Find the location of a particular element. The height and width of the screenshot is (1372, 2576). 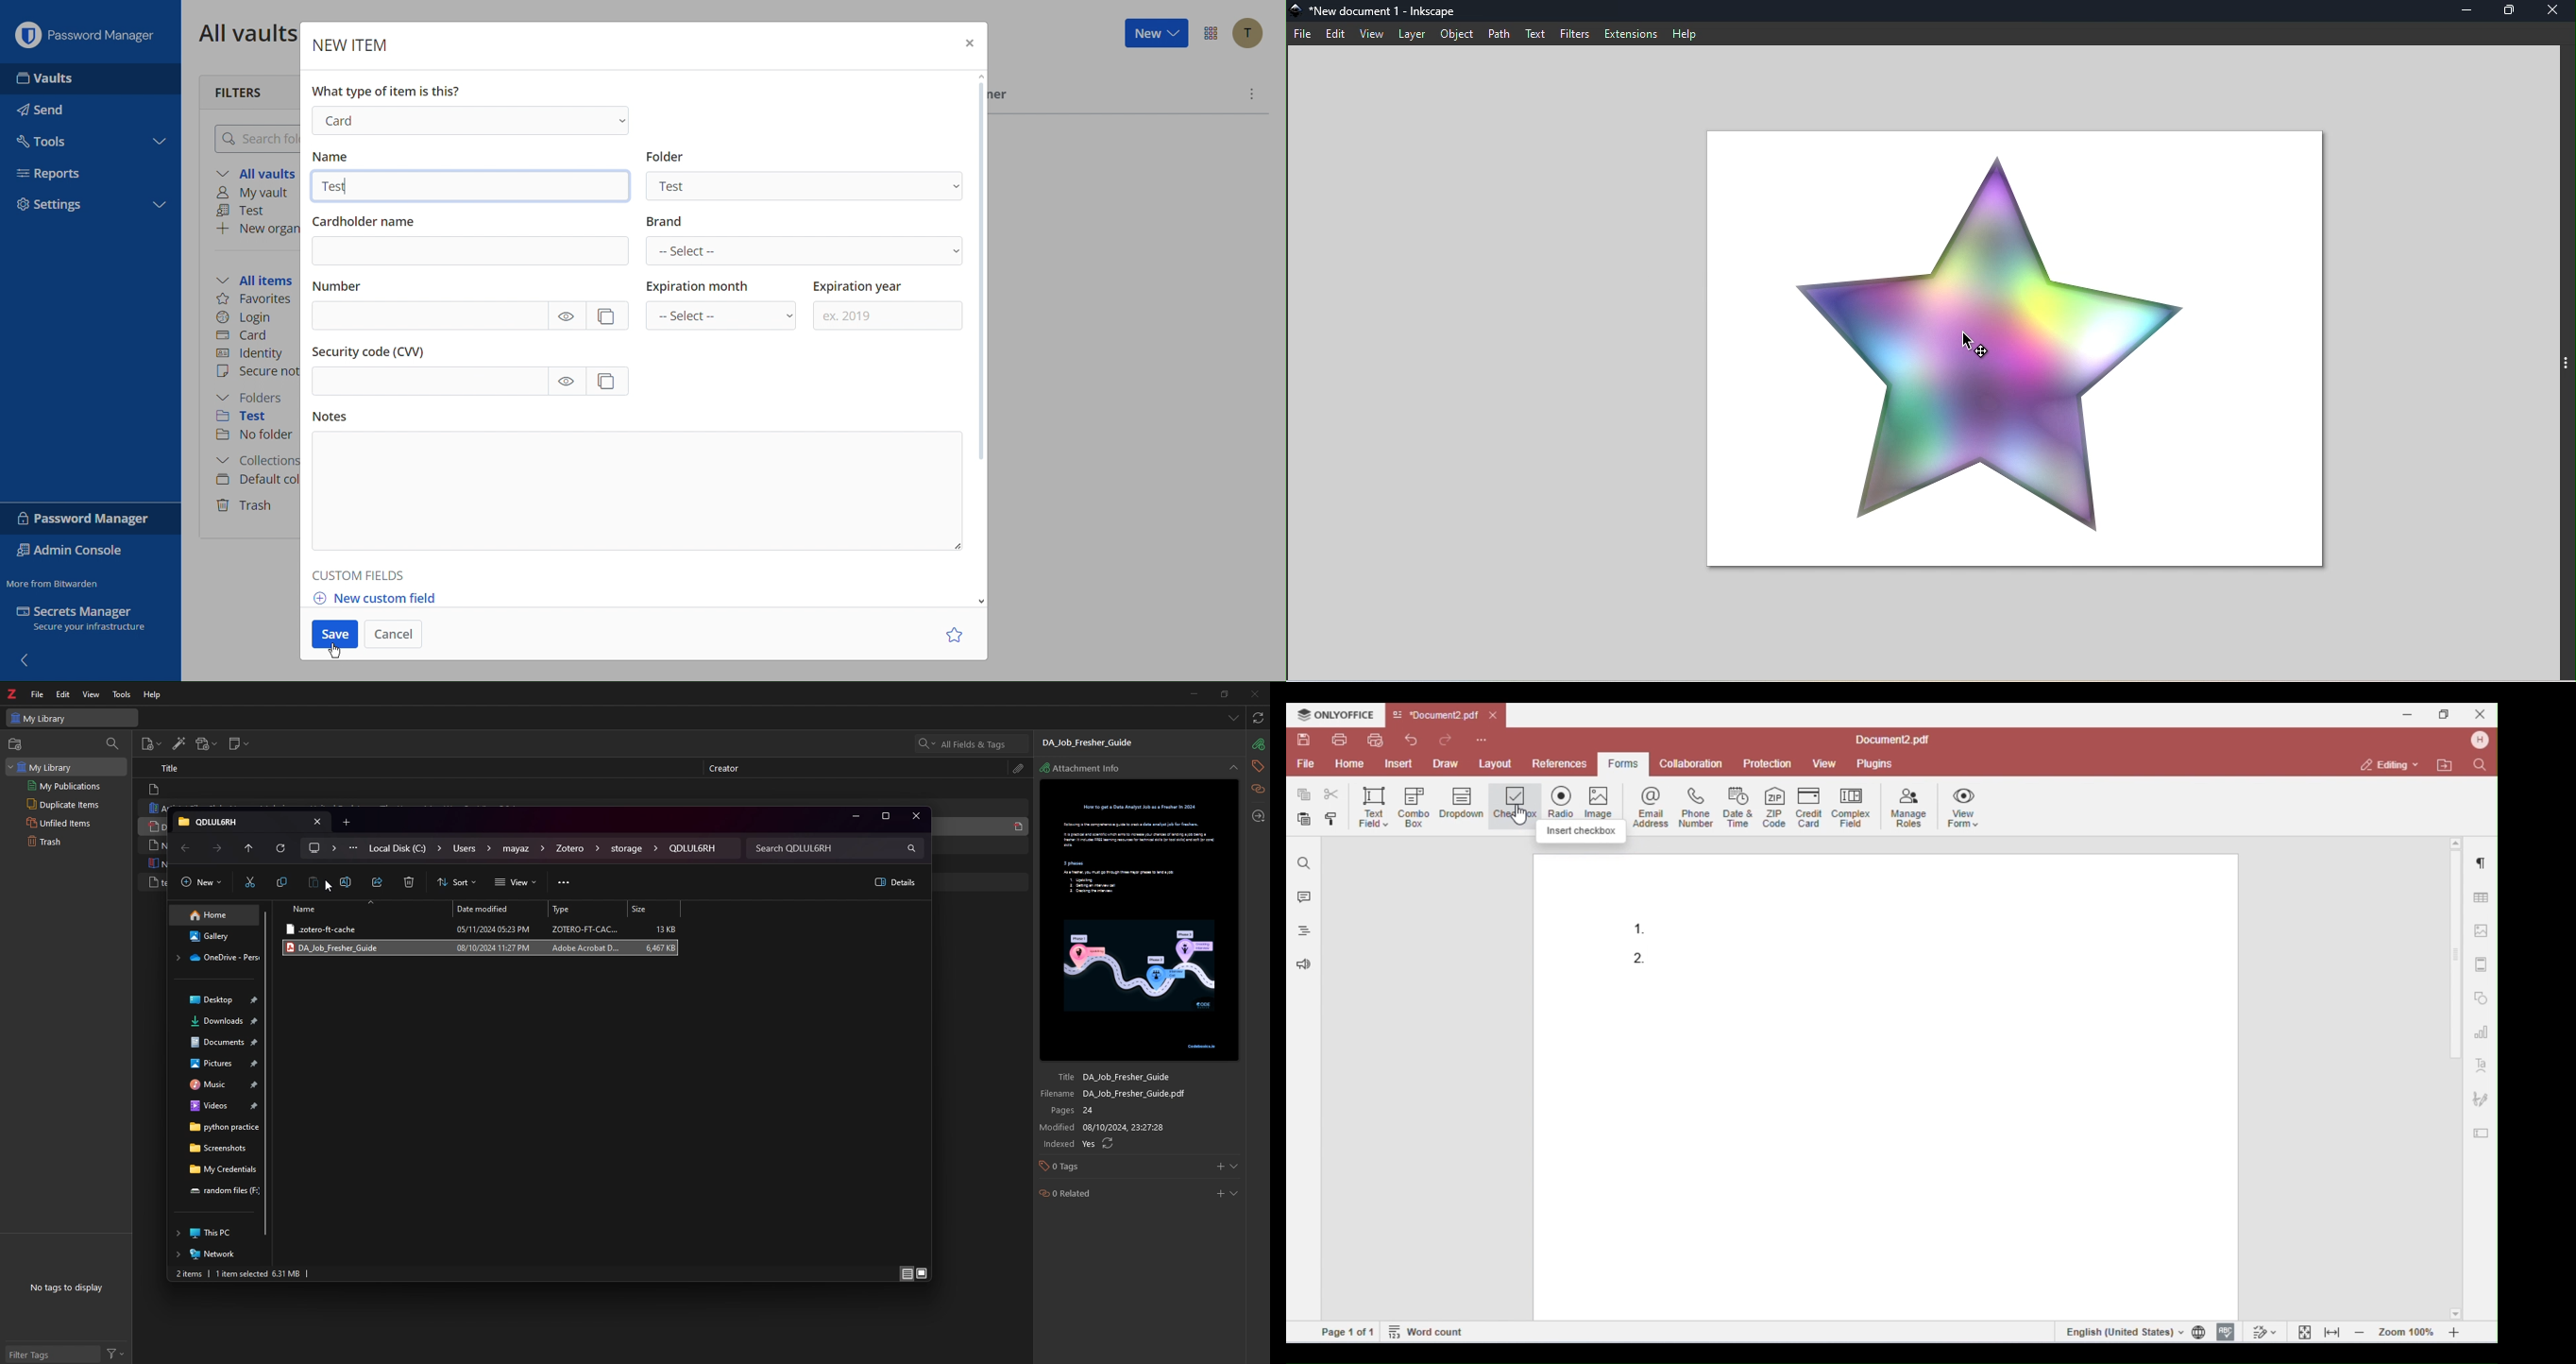

view is located at coordinates (518, 883).